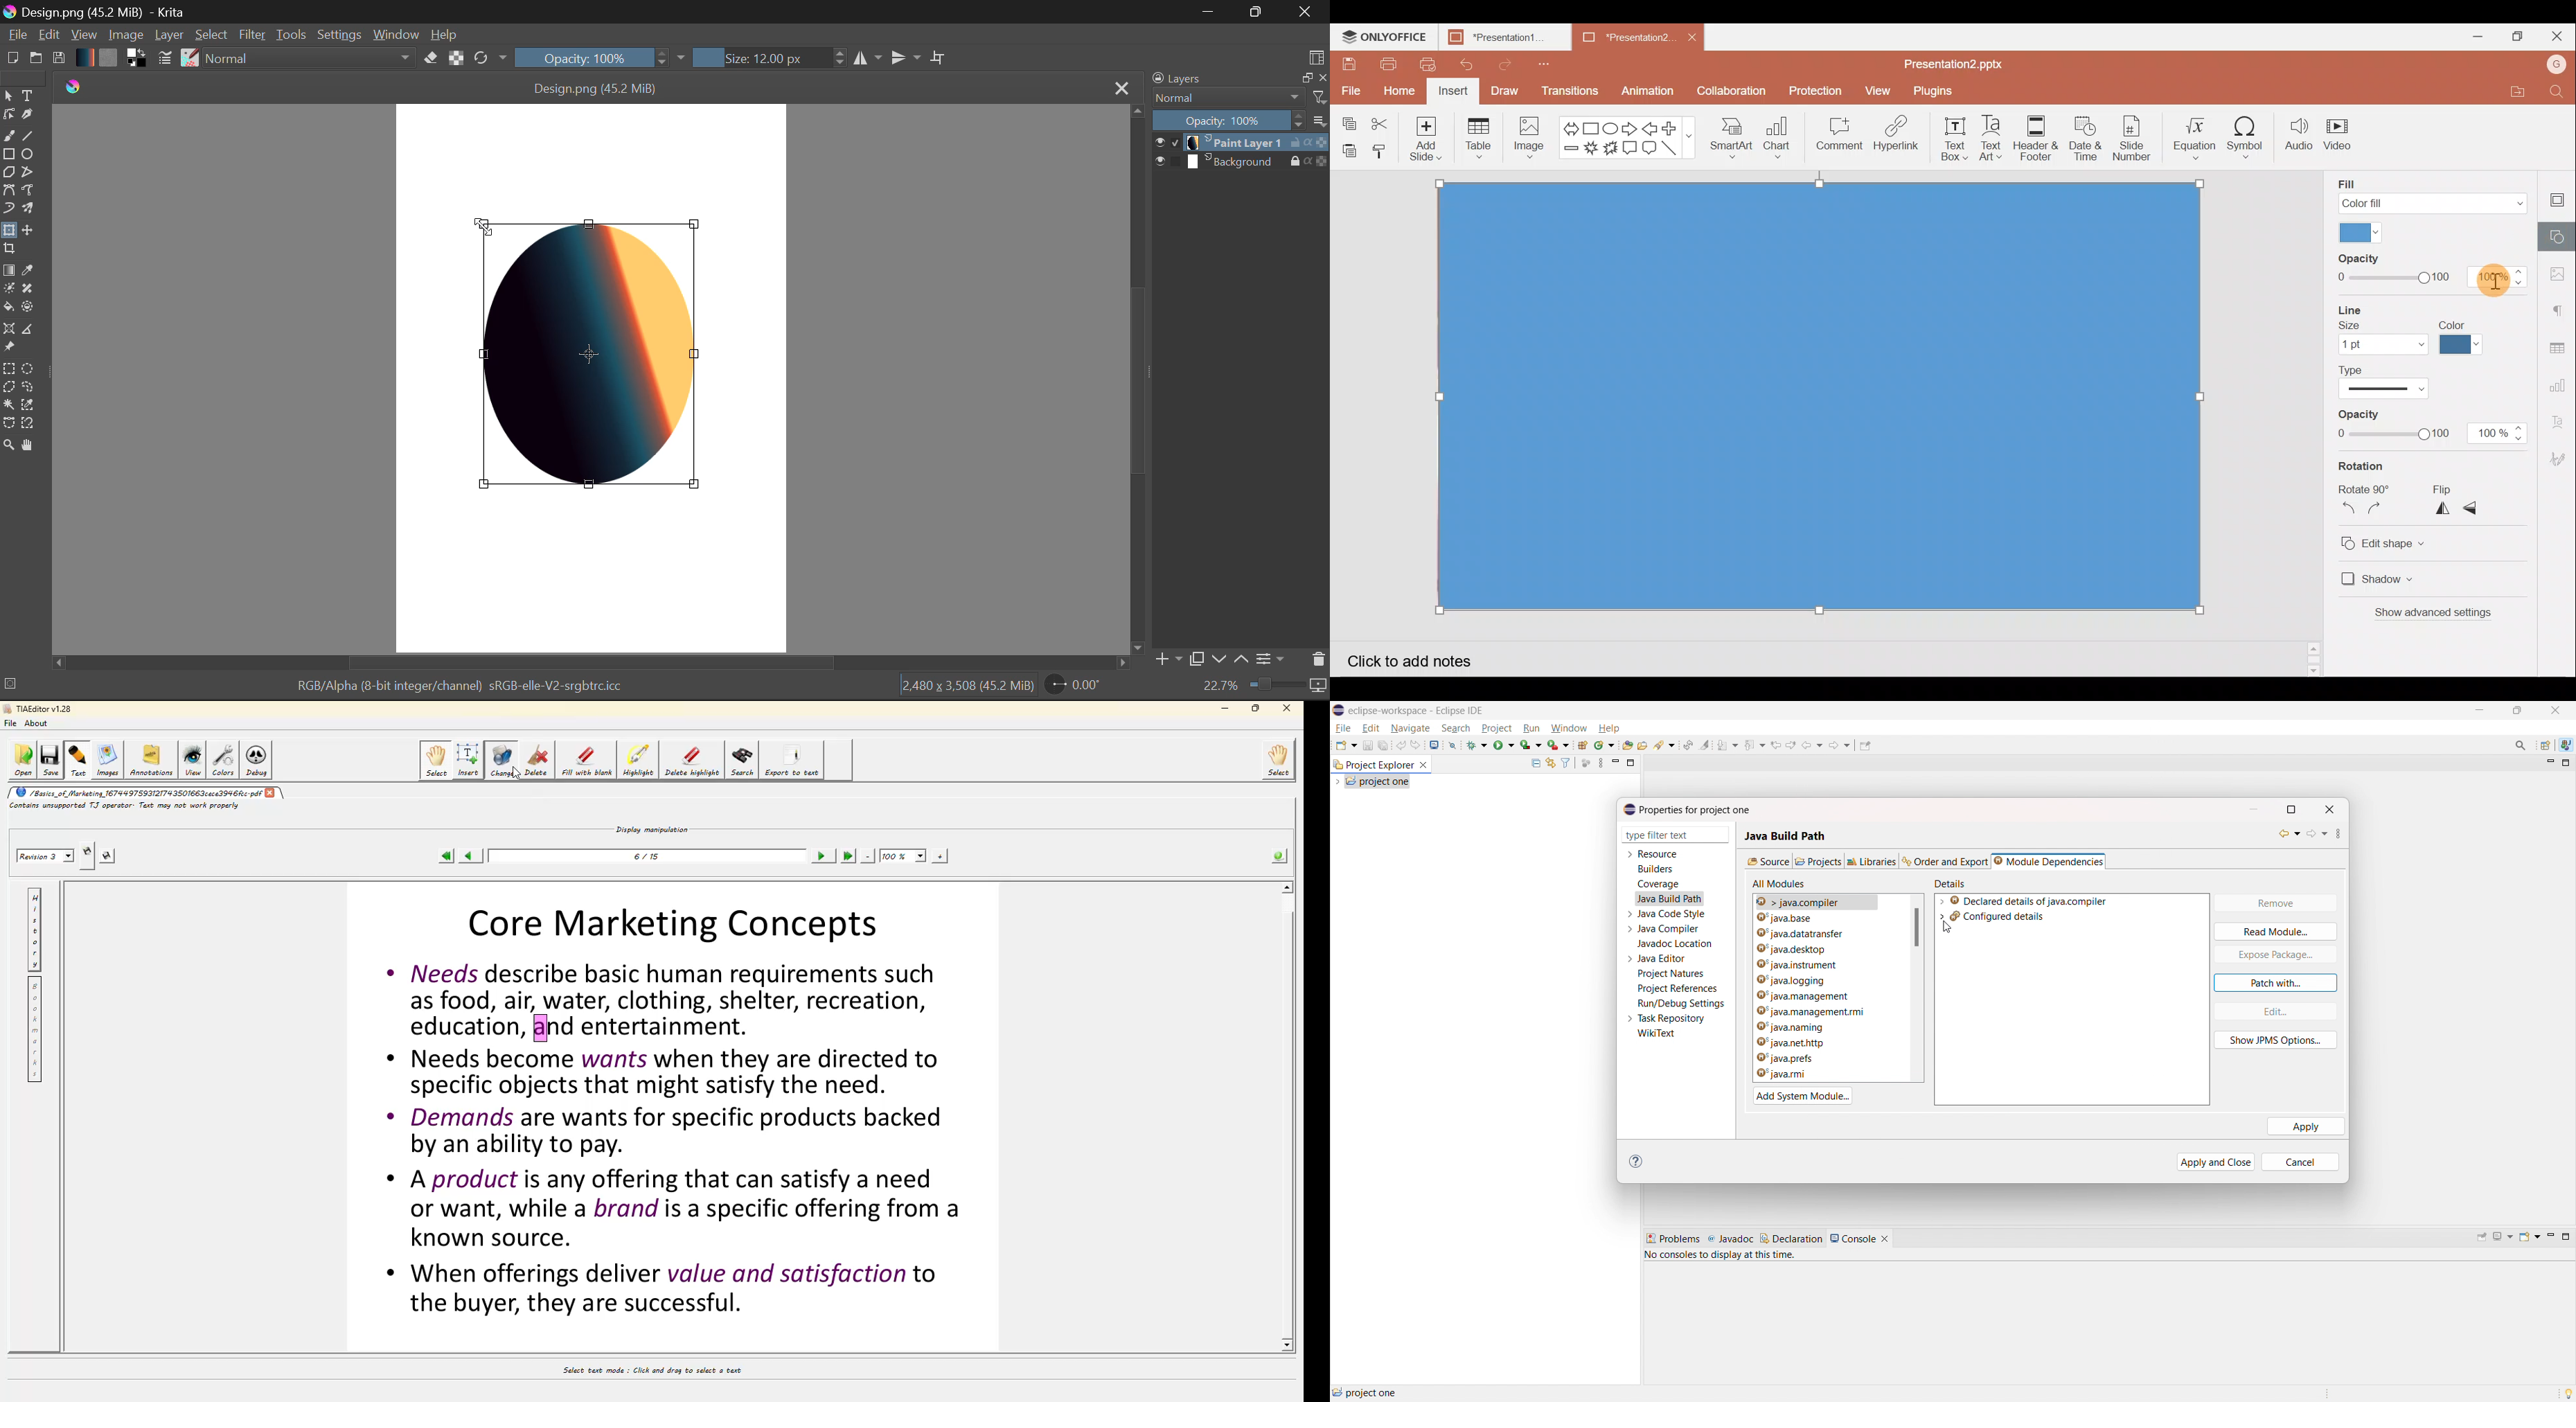  What do you see at coordinates (125, 34) in the screenshot?
I see `Image` at bounding box center [125, 34].